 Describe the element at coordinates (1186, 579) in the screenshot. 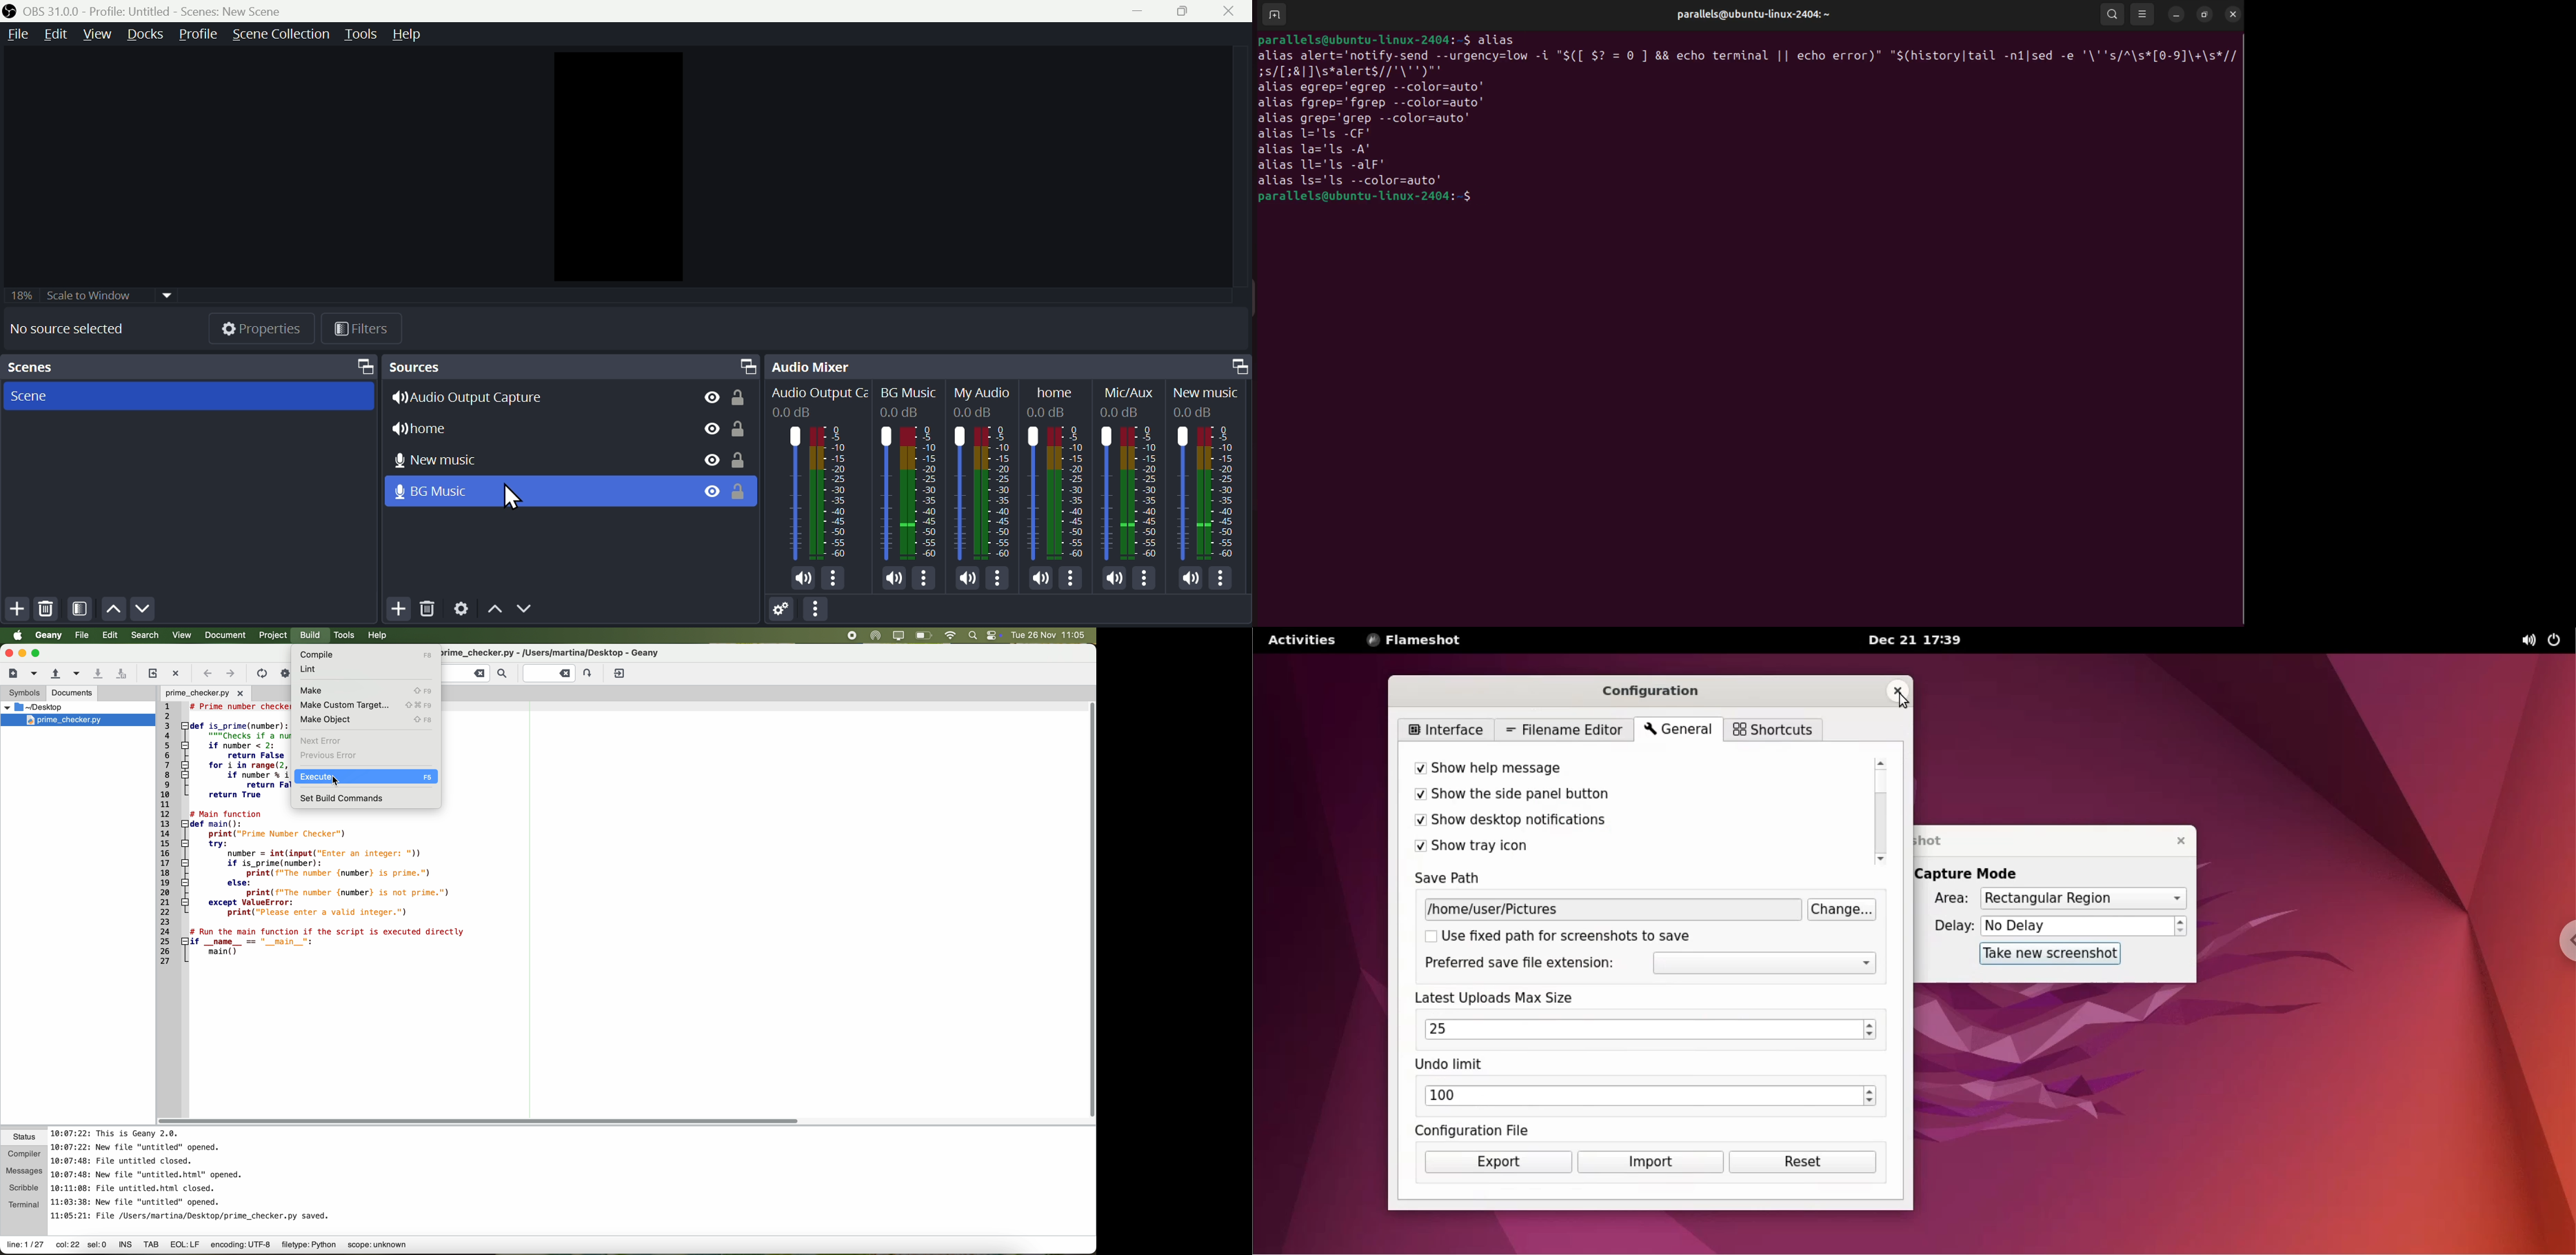

I see `Mute /Unmute` at that location.